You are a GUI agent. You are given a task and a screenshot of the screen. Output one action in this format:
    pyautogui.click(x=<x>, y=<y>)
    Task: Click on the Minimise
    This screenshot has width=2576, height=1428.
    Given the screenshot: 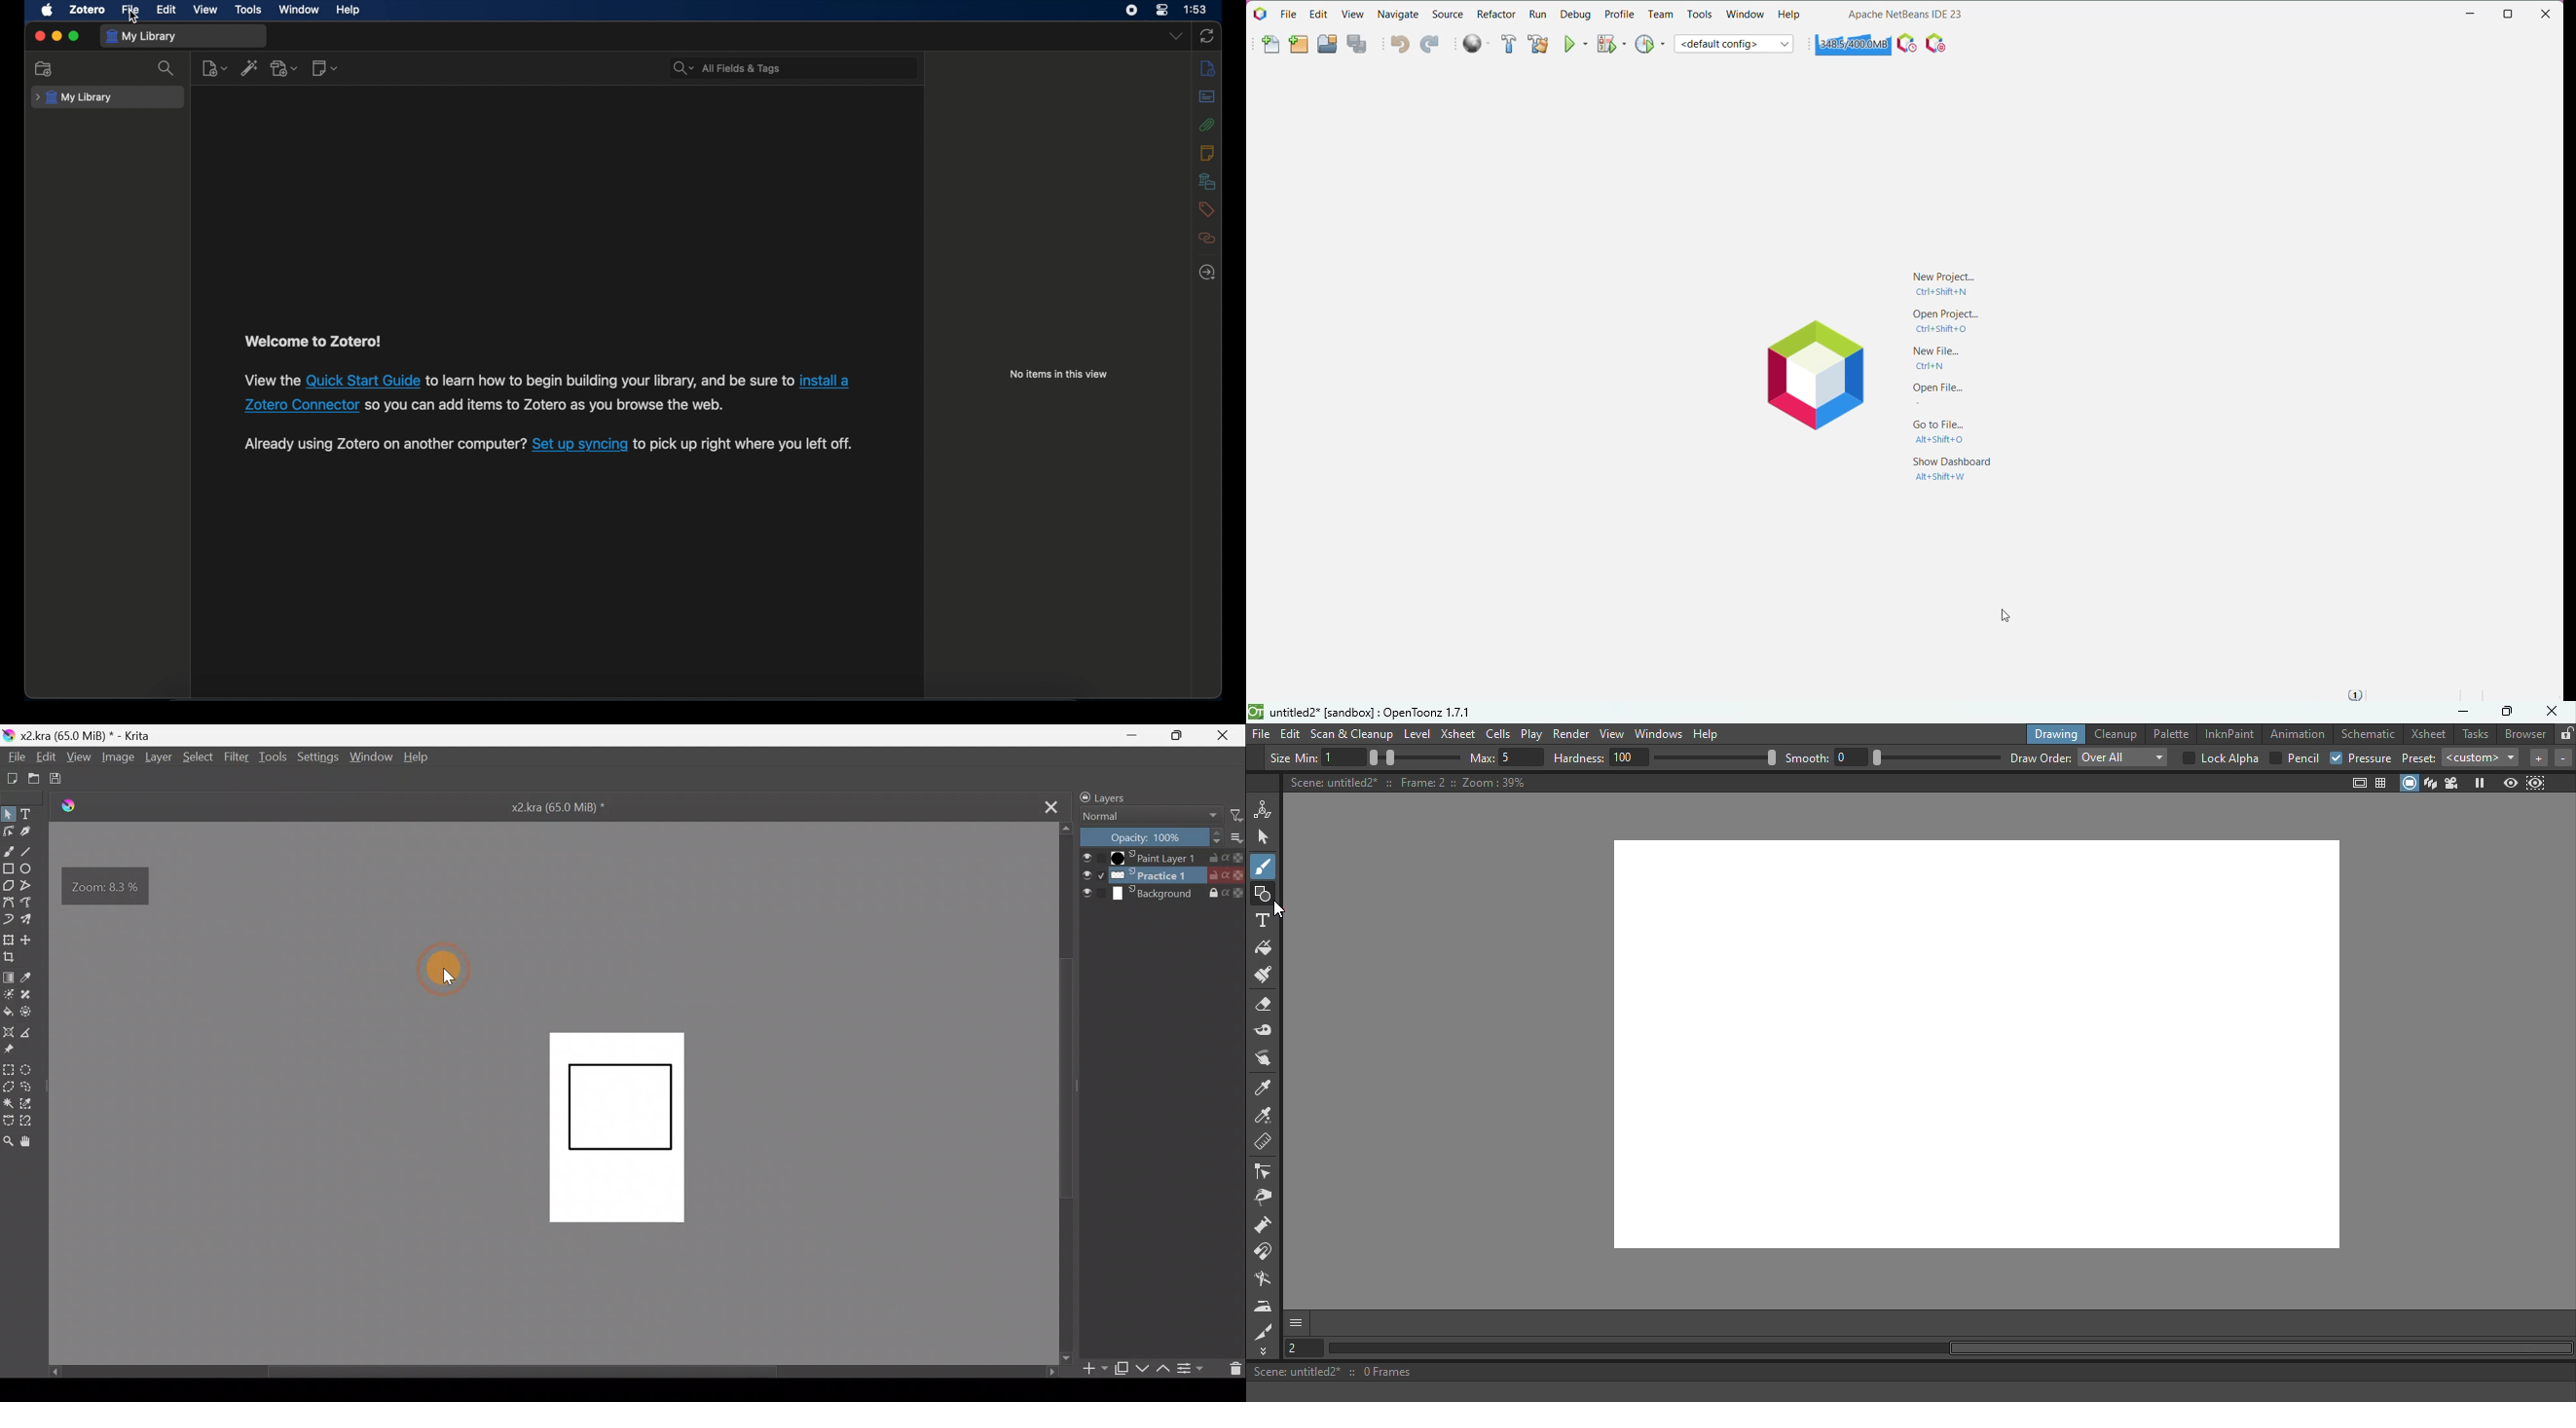 What is the action you would take?
    pyautogui.click(x=1135, y=734)
    